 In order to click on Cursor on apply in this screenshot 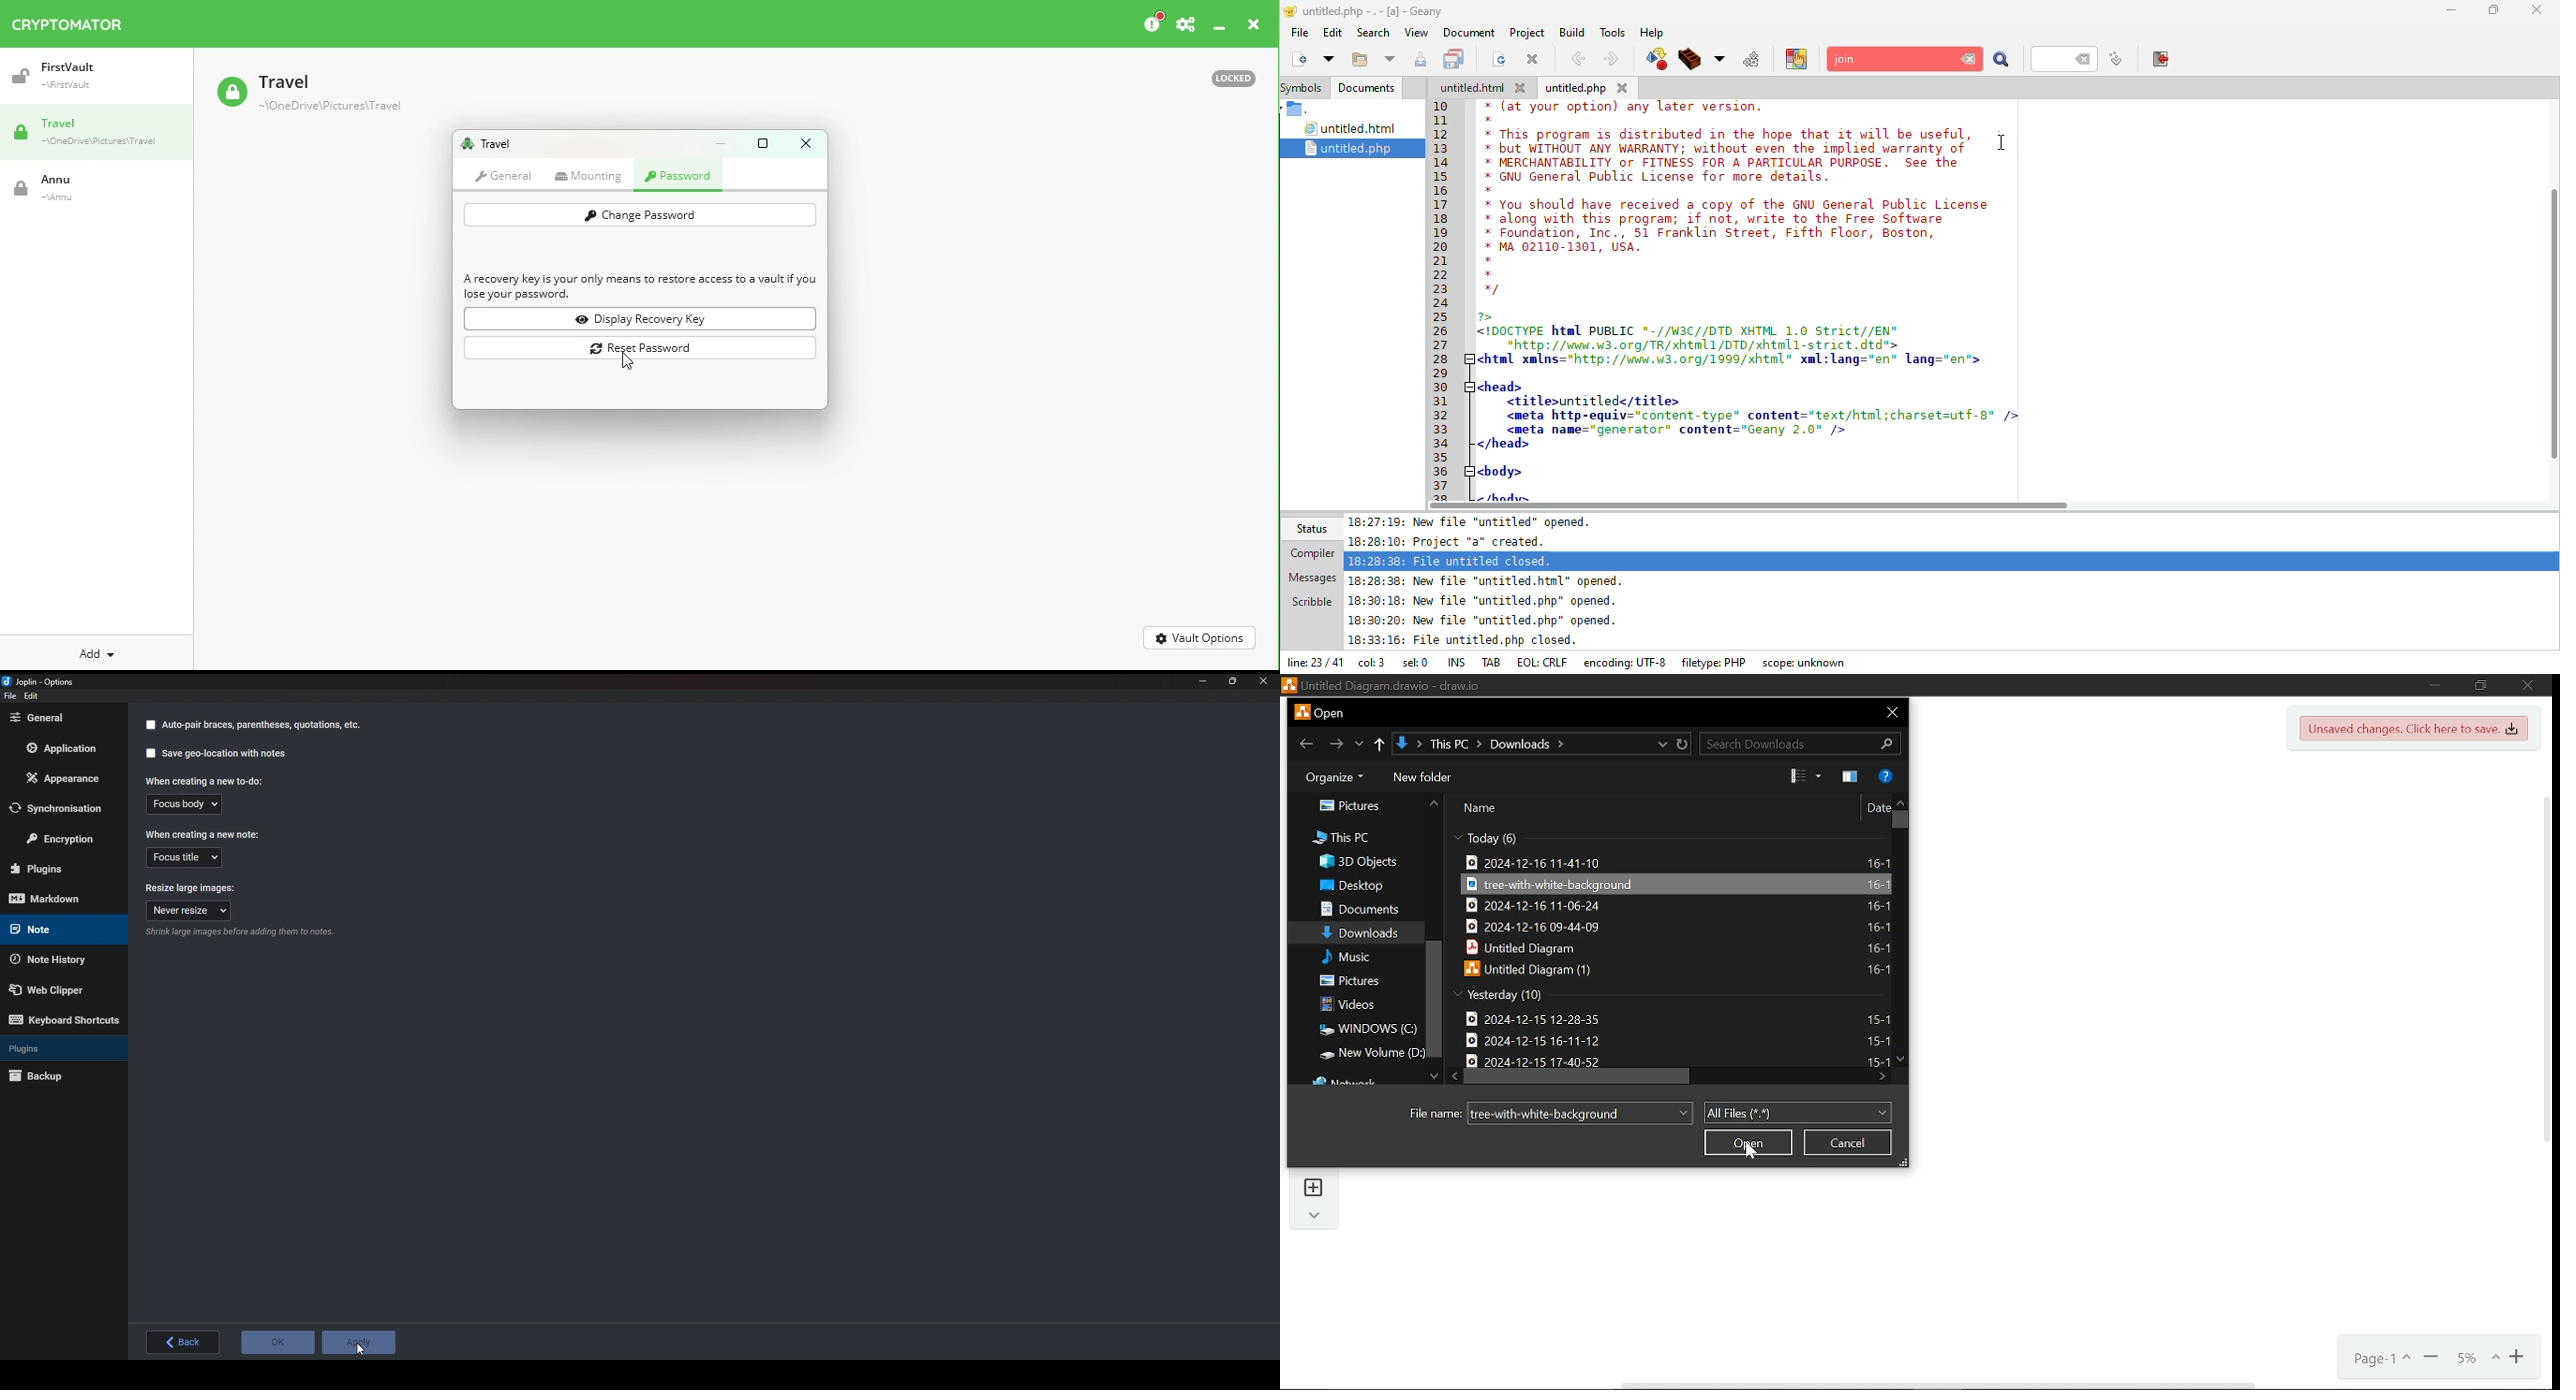, I will do `click(361, 1345)`.